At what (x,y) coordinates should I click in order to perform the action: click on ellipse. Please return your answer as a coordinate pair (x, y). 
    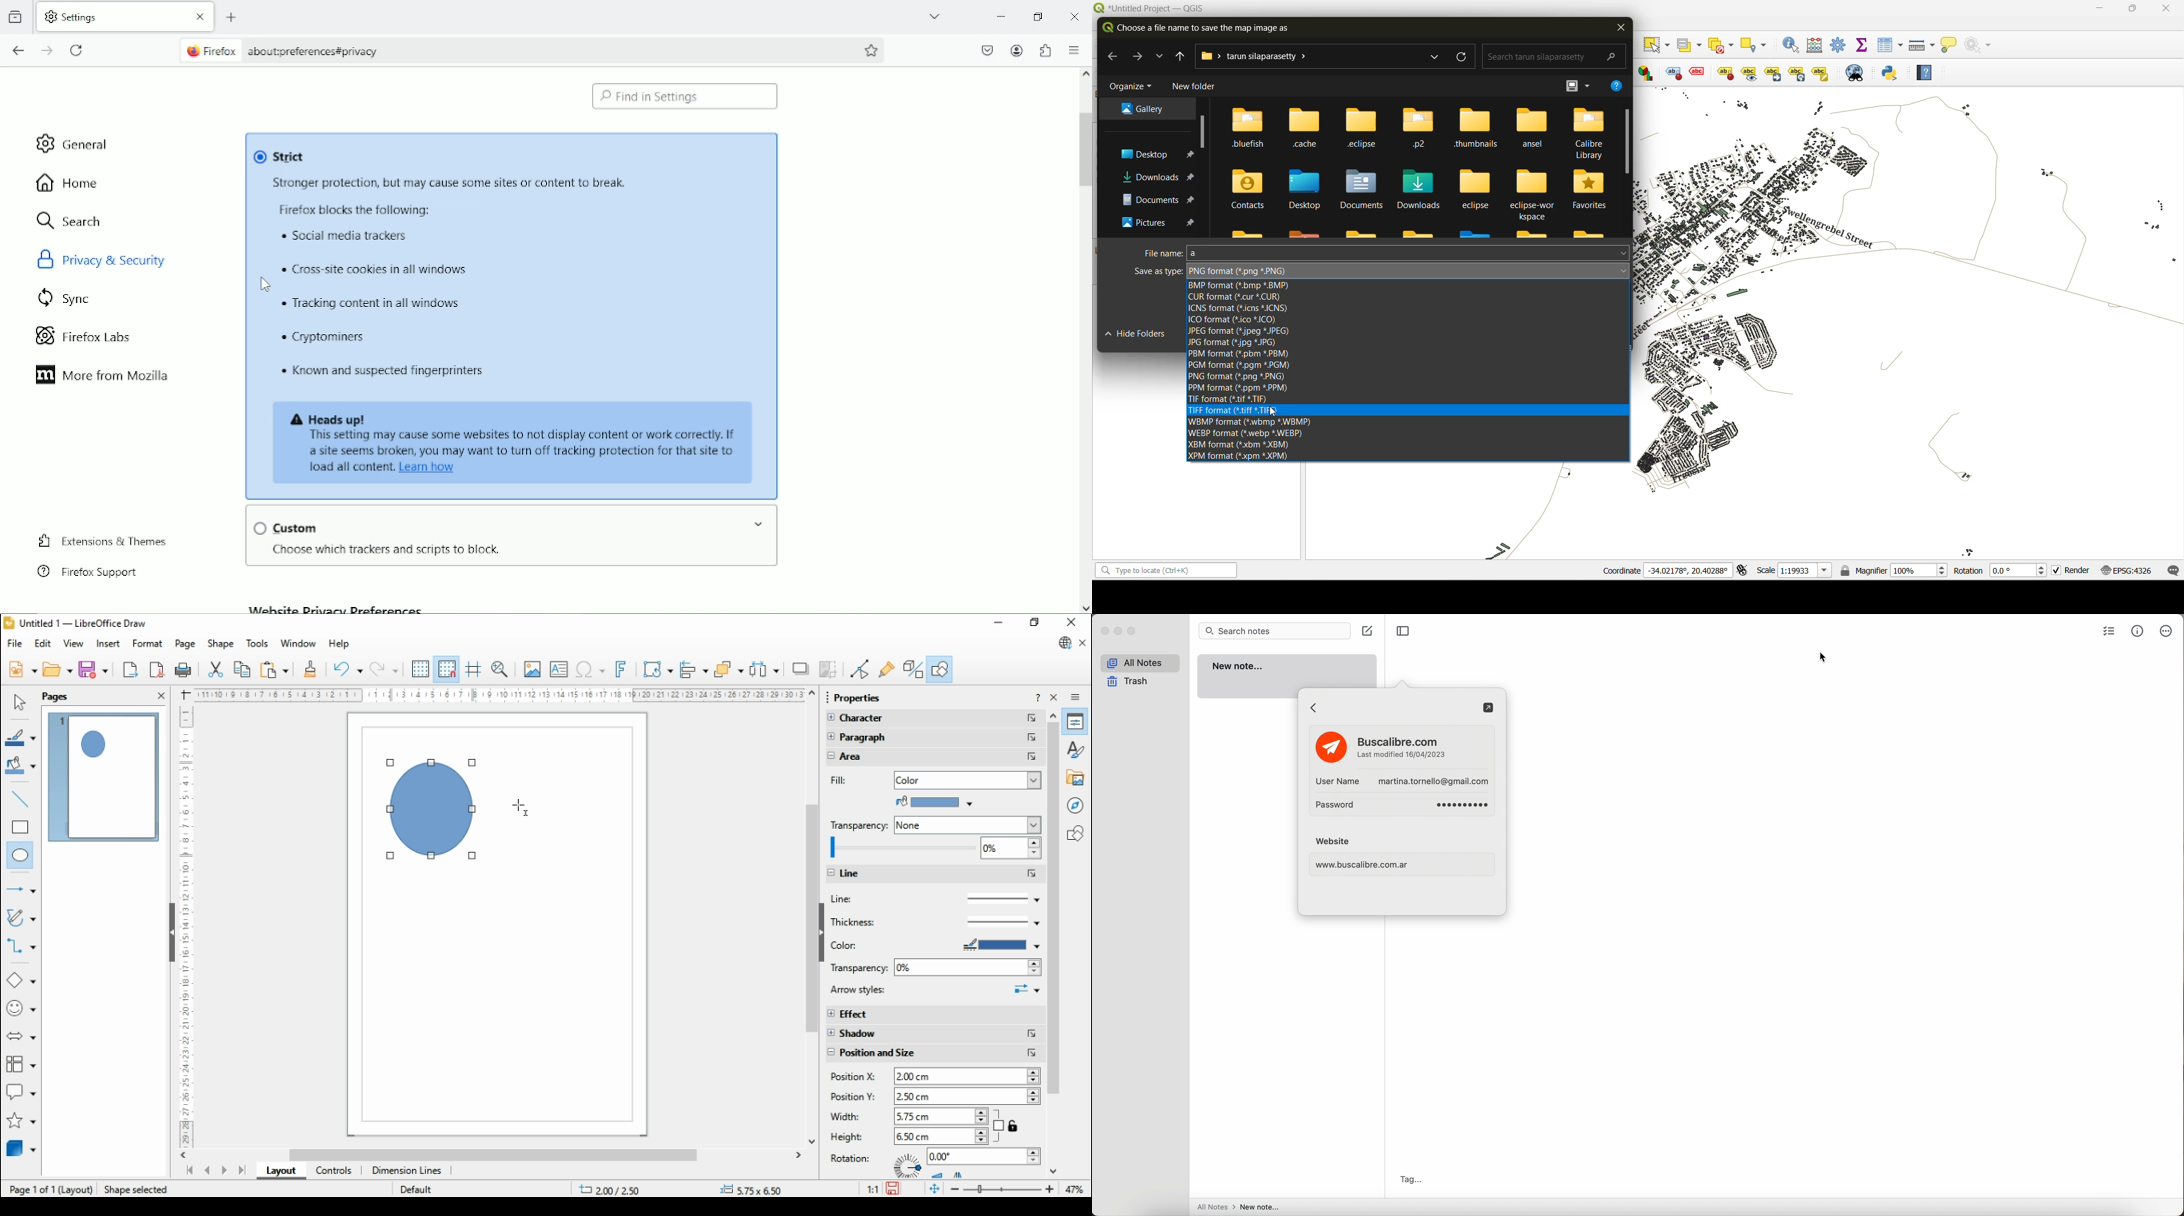
    Looking at the image, I should click on (21, 856).